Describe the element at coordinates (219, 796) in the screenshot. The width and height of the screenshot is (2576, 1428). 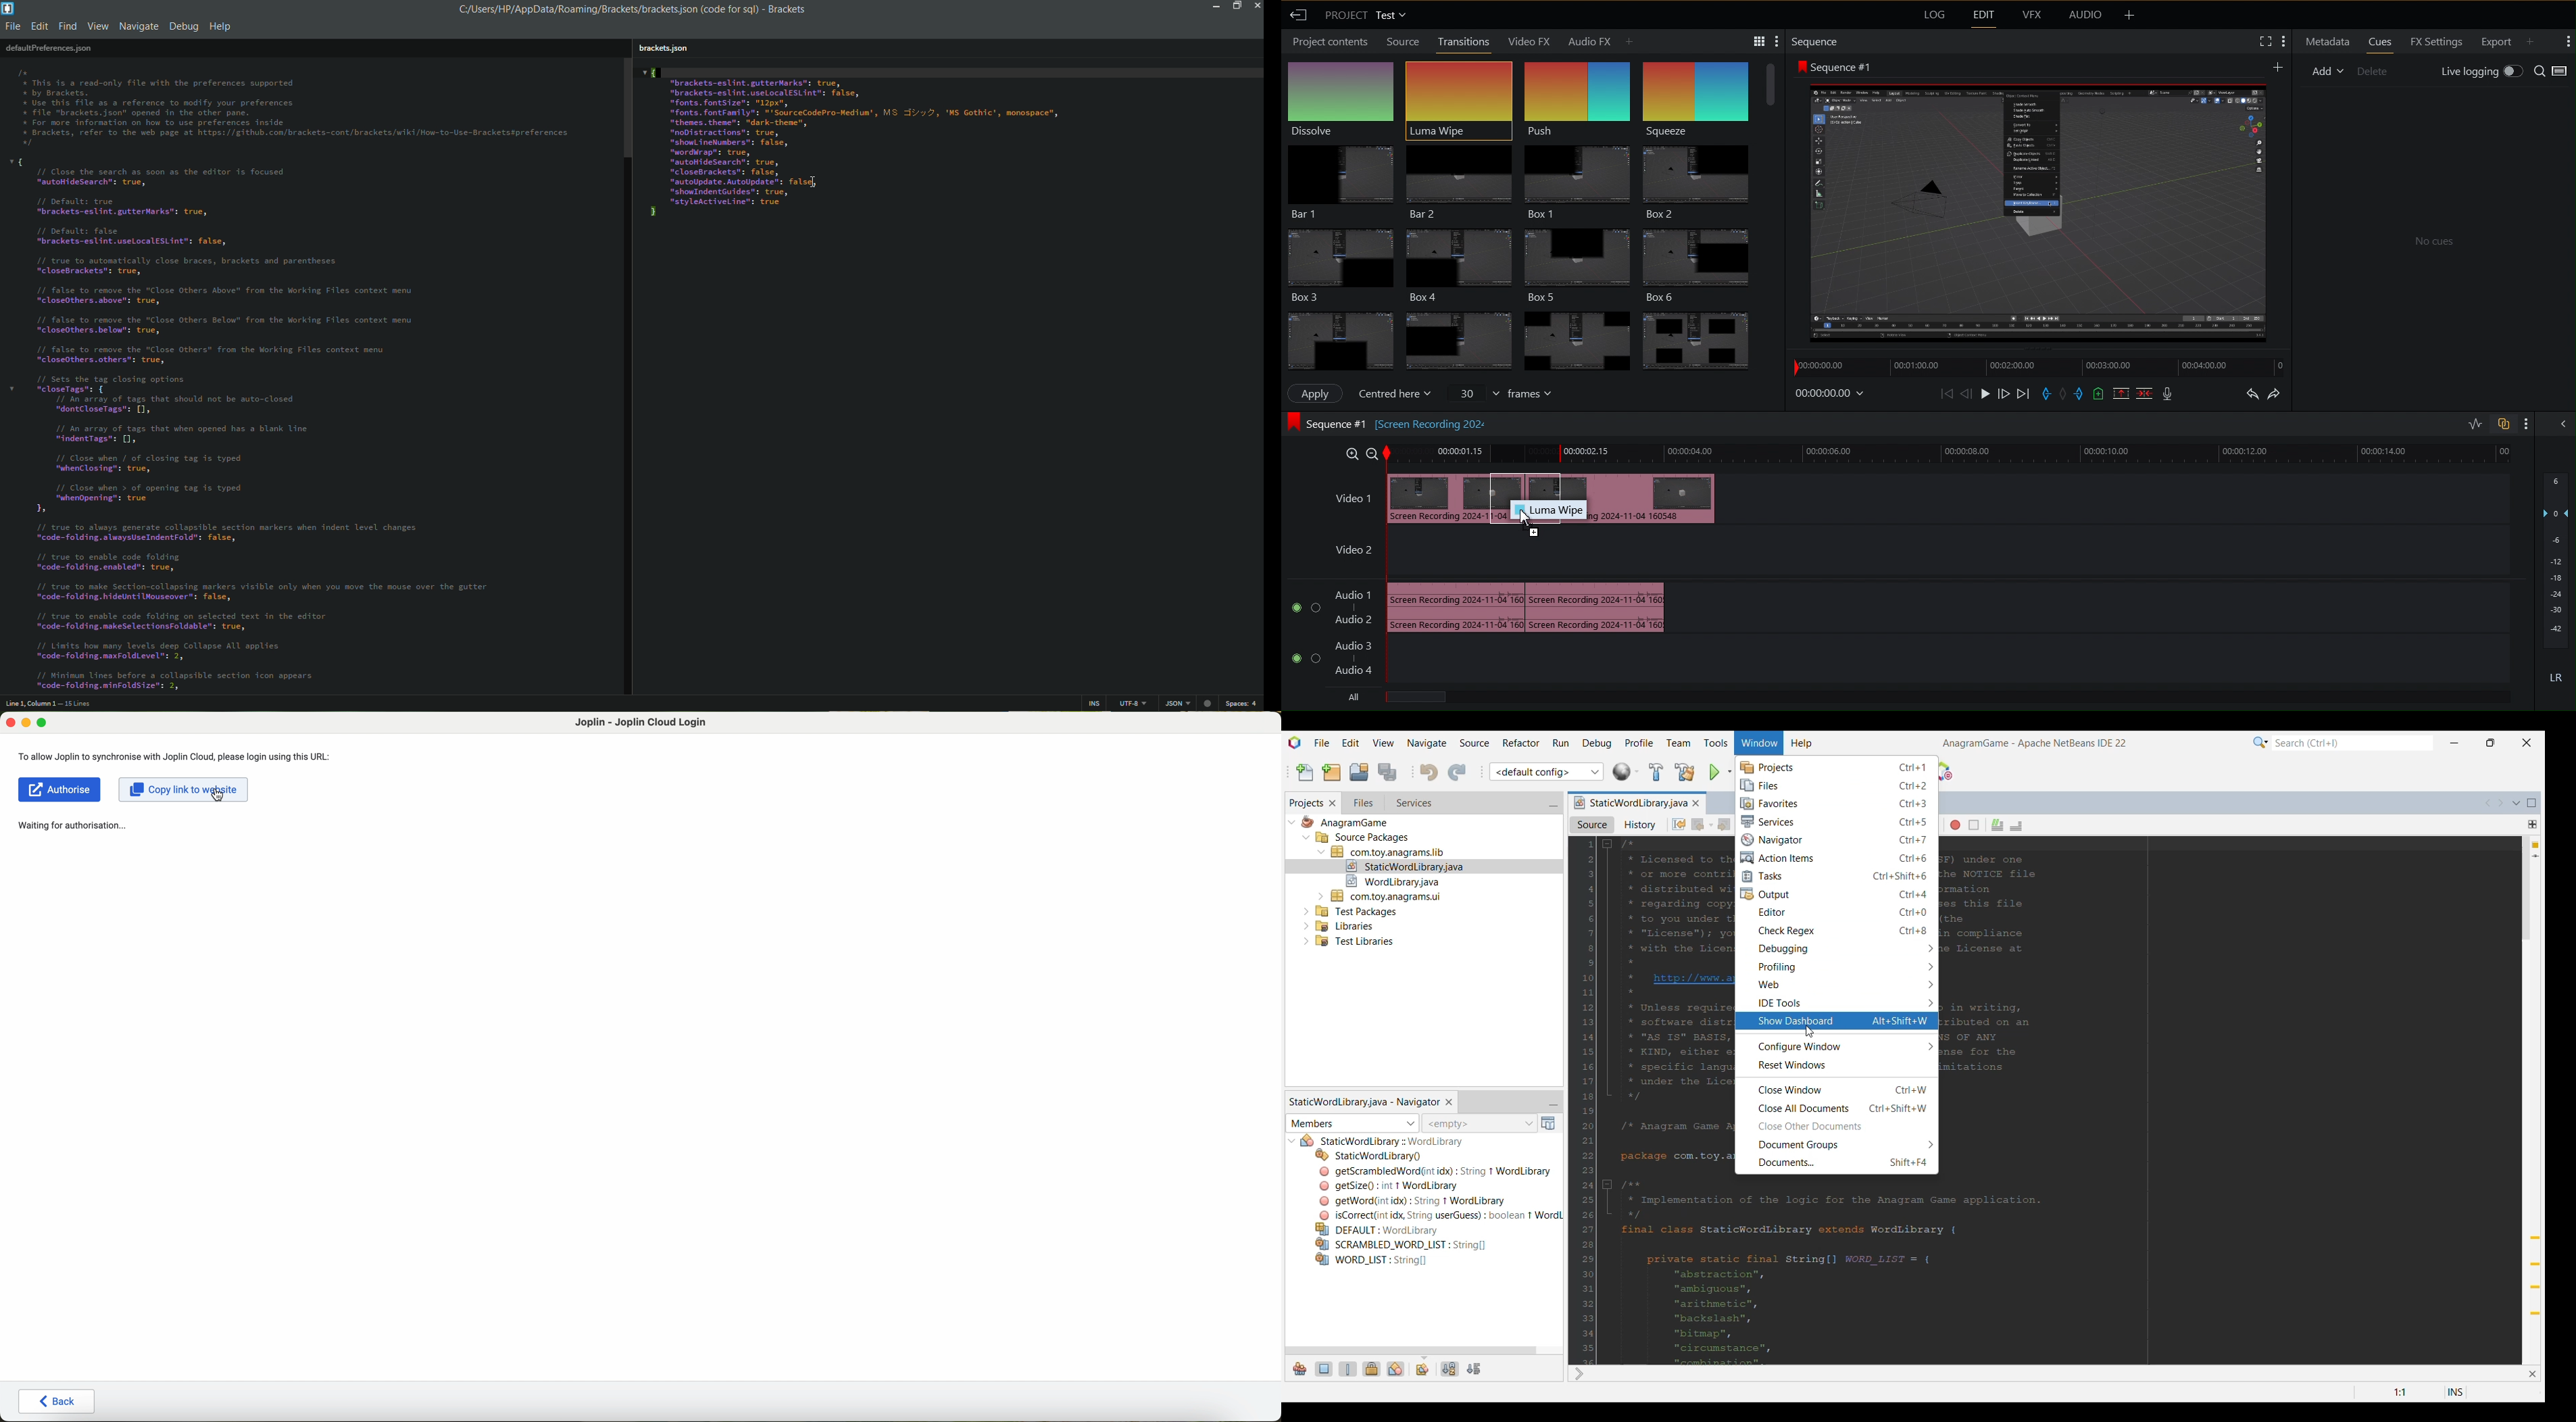
I see `cursor` at that location.